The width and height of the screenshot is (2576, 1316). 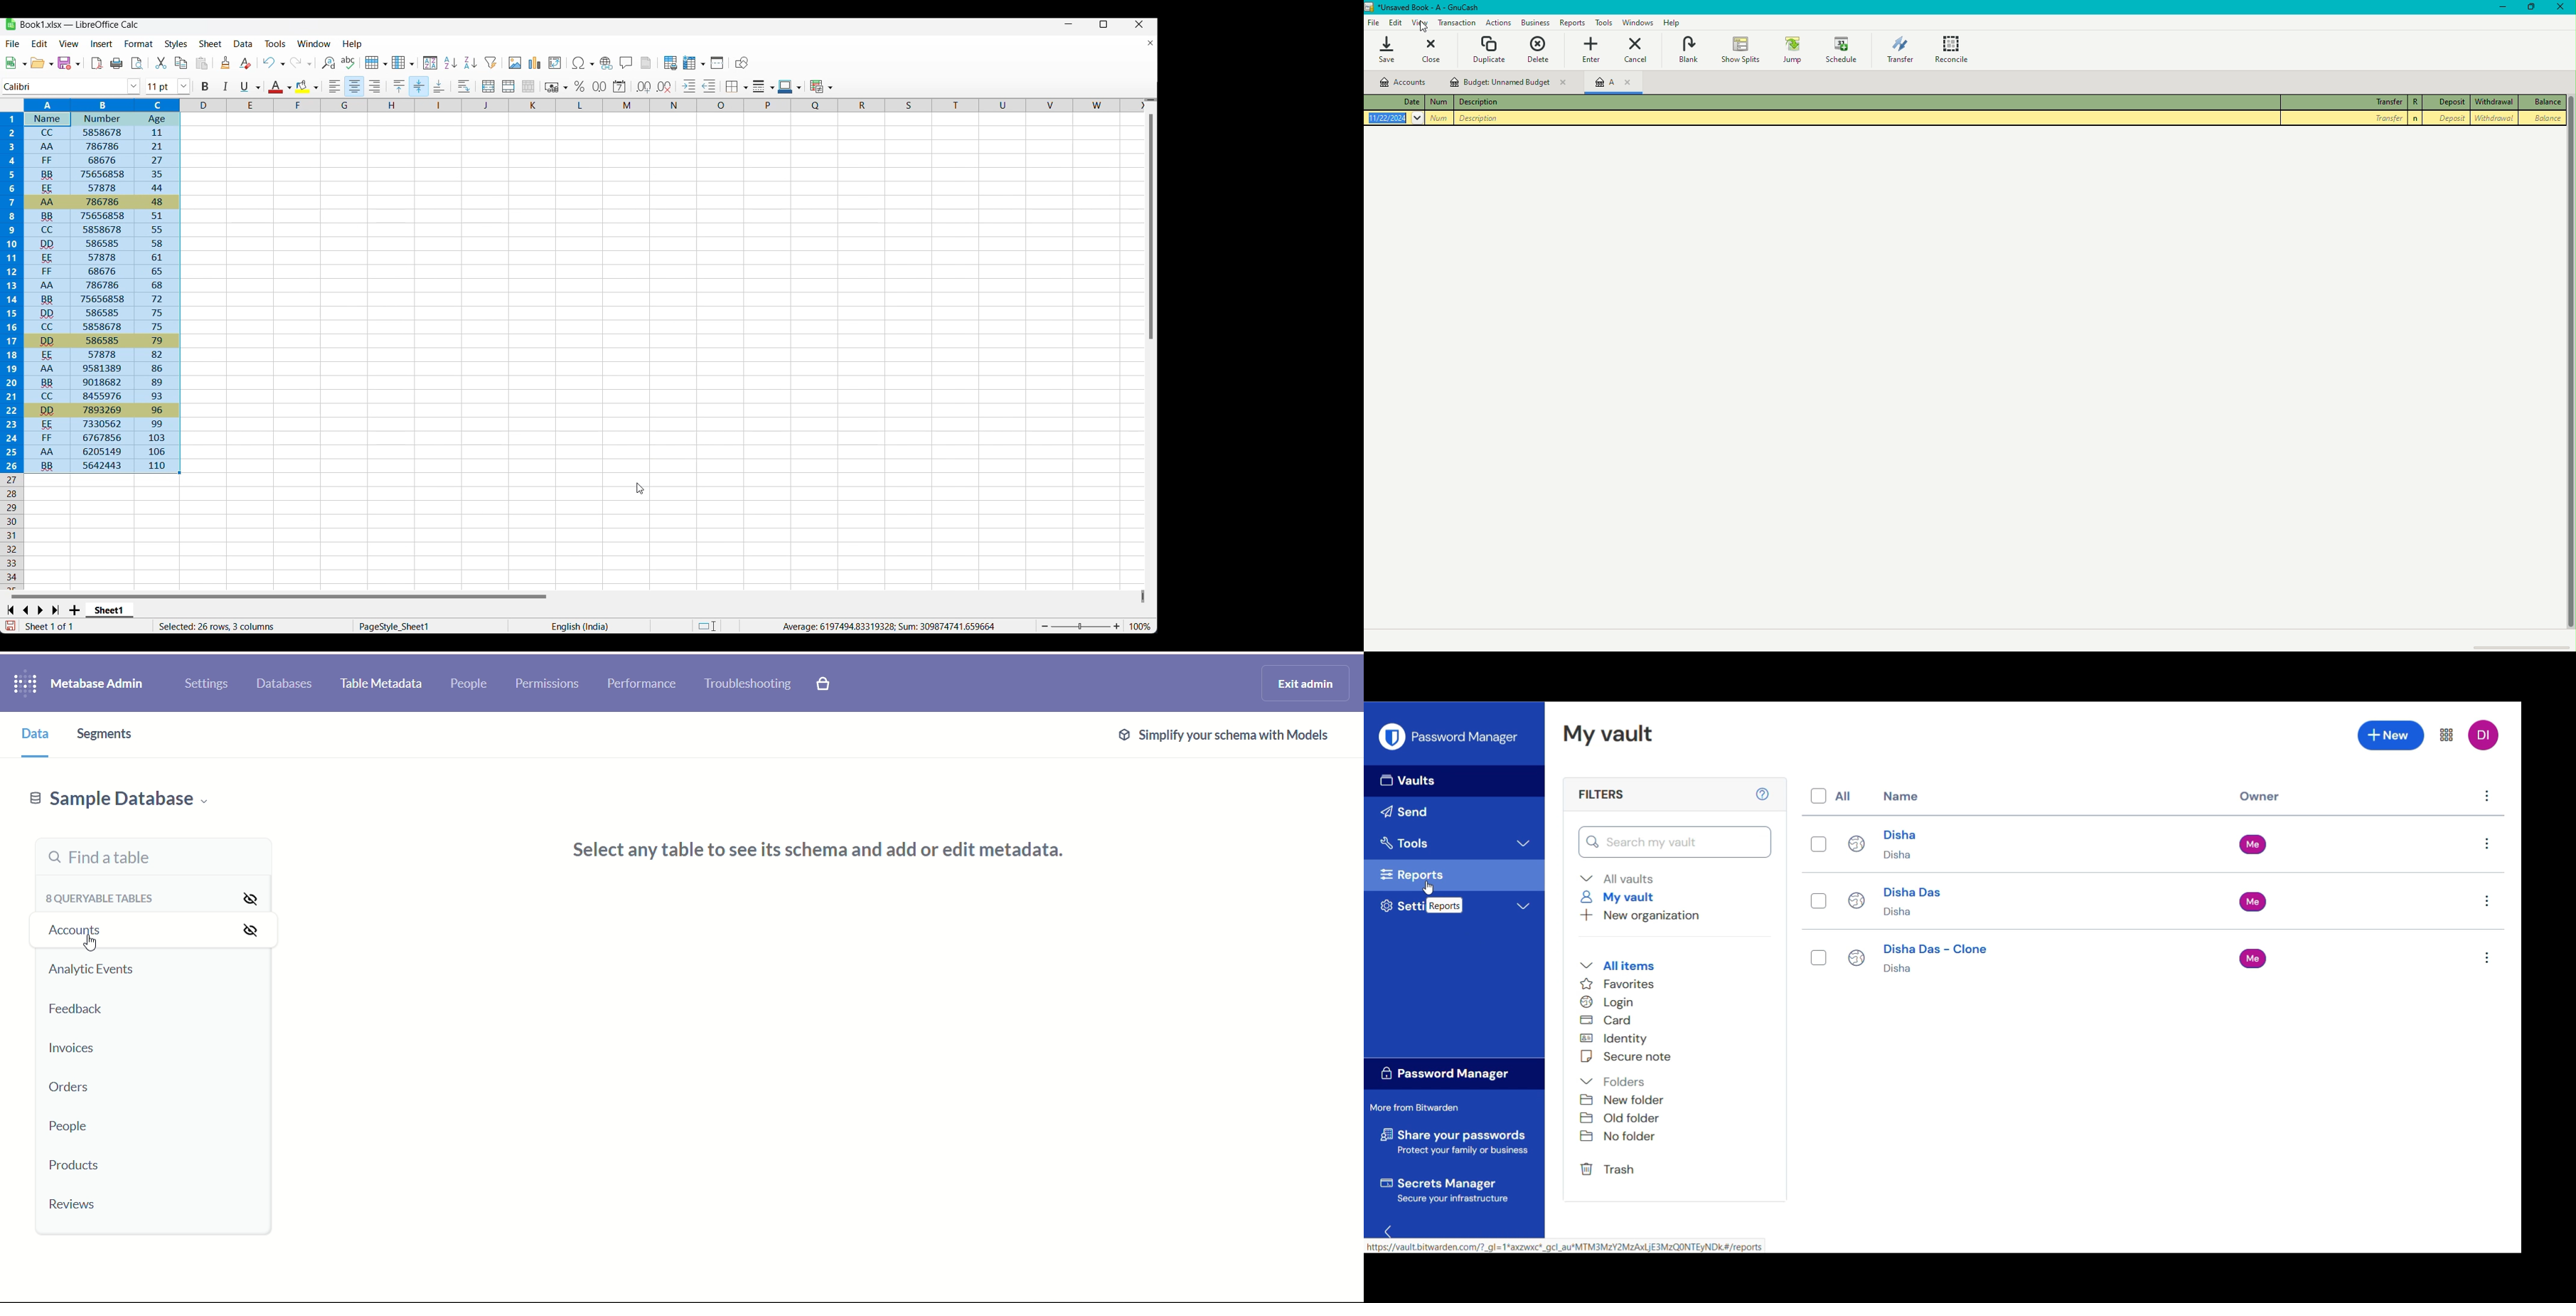 What do you see at coordinates (2449, 734) in the screenshot?
I see `More settings` at bounding box center [2449, 734].